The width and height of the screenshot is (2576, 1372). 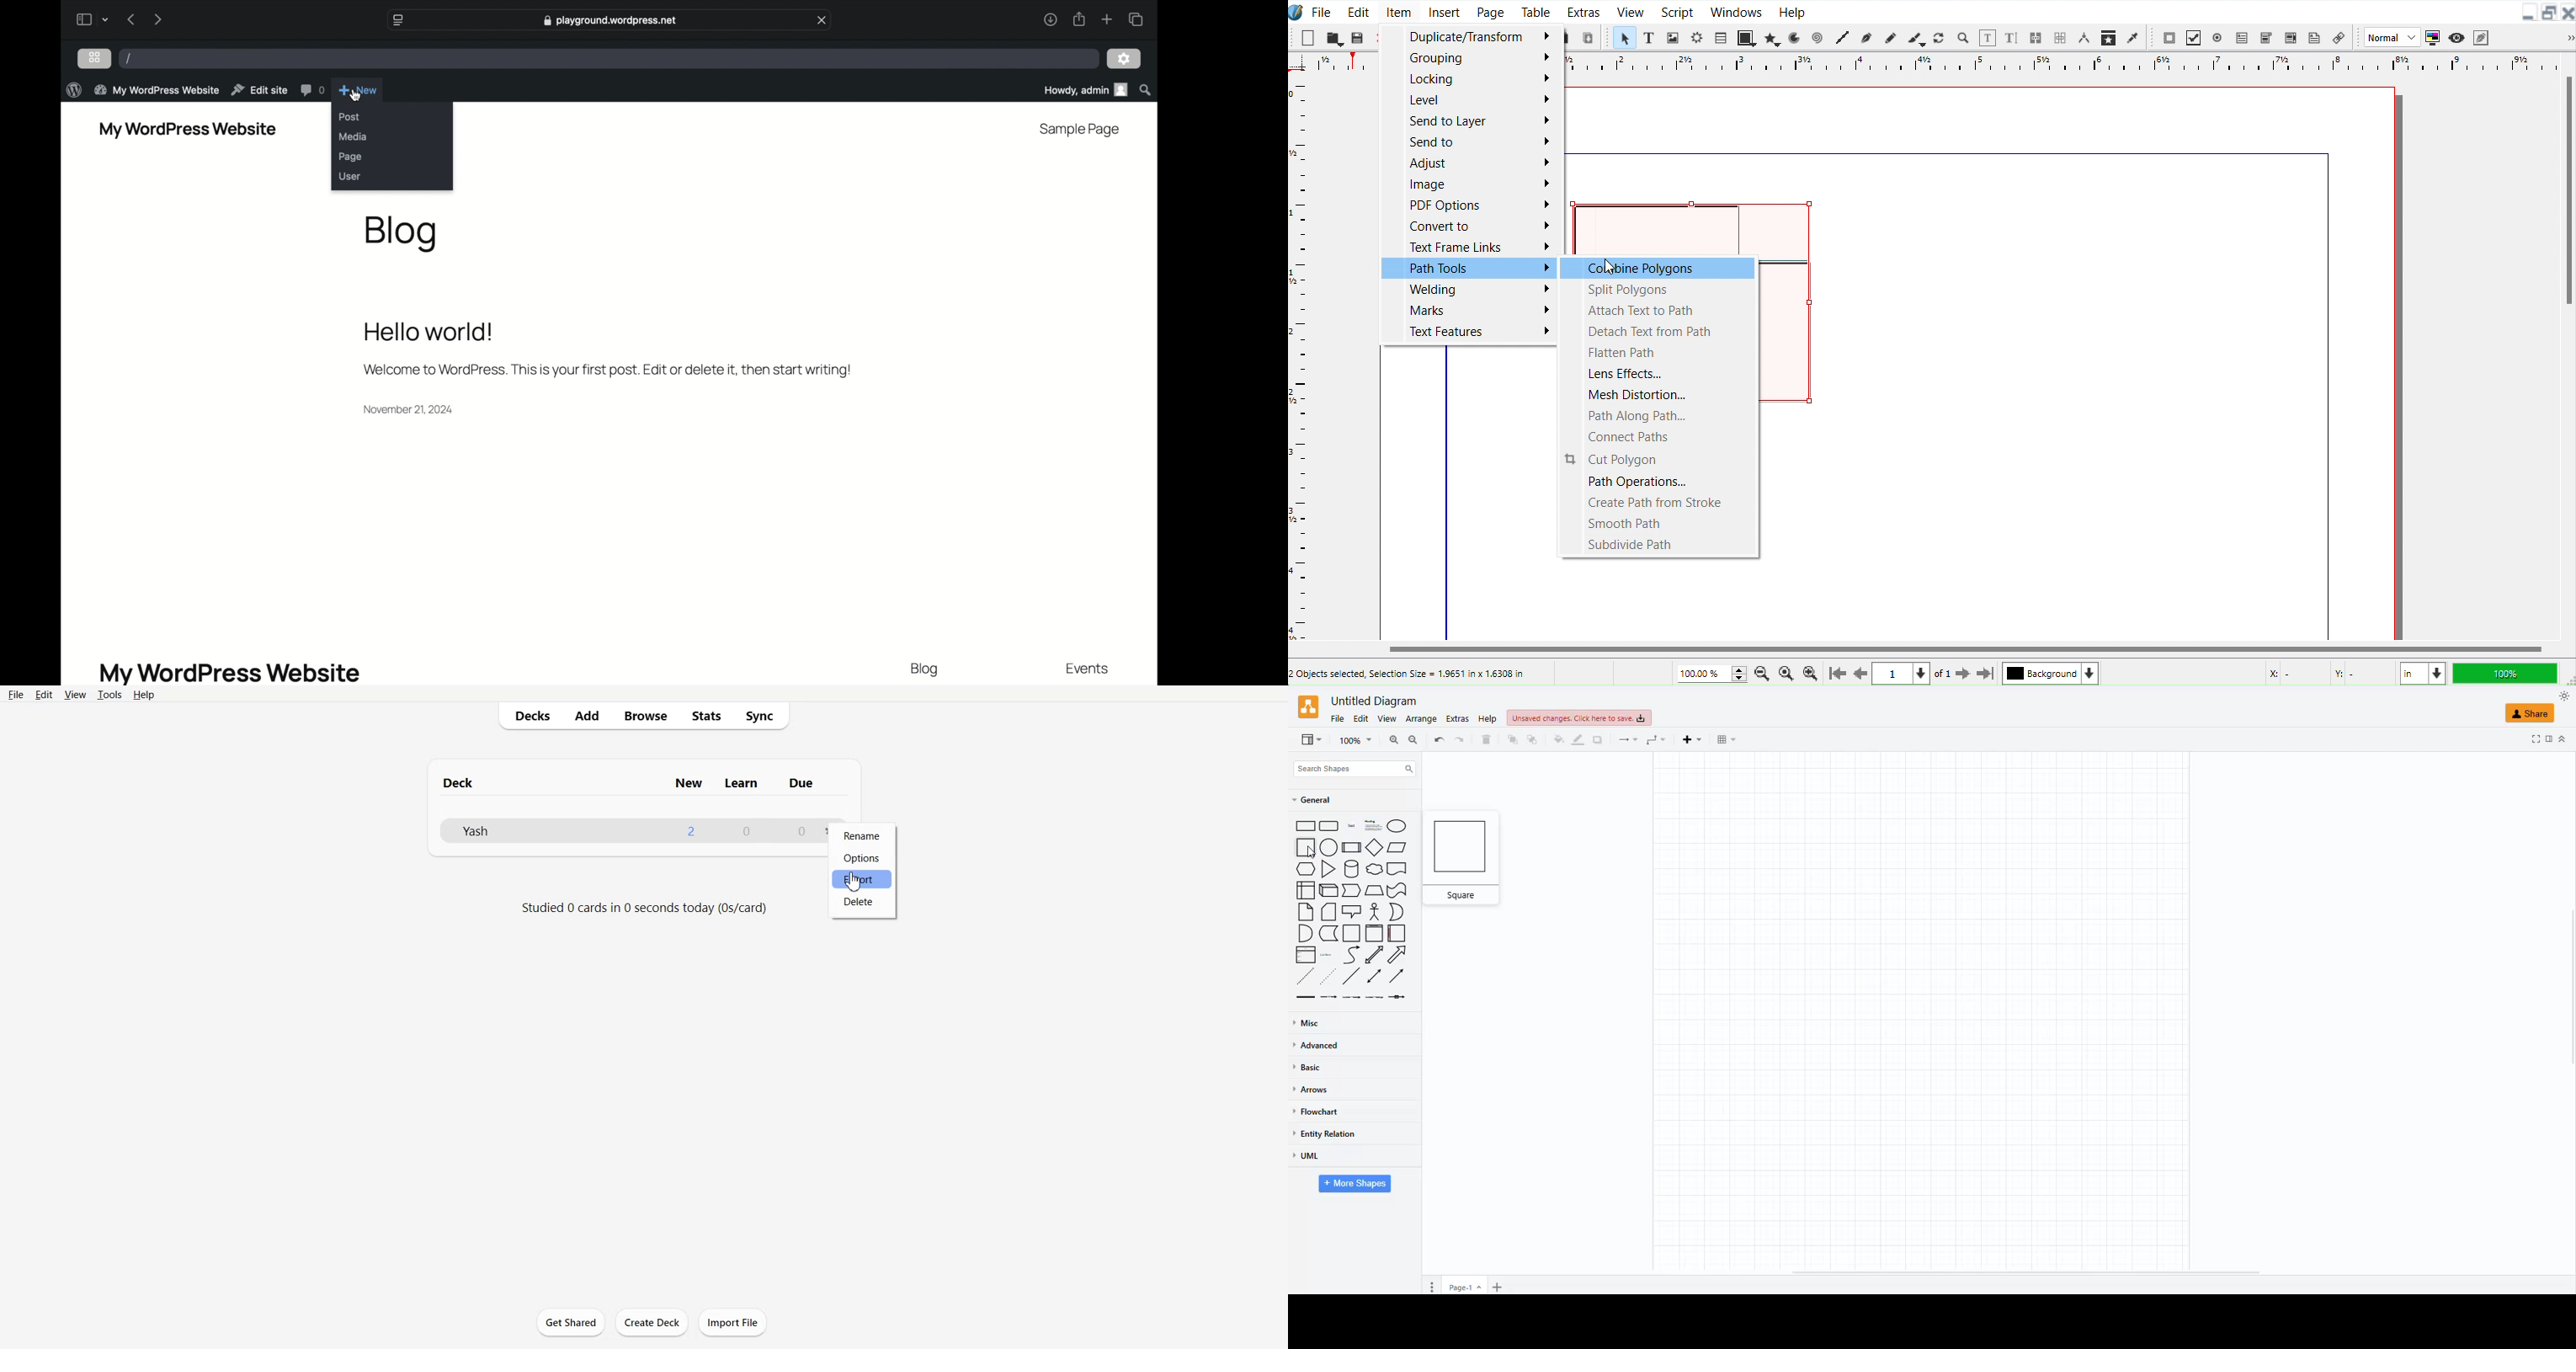 What do you see at coordinates (1488, 717) in the screenshot?
I see `help` at bounding box center [1488, 717].